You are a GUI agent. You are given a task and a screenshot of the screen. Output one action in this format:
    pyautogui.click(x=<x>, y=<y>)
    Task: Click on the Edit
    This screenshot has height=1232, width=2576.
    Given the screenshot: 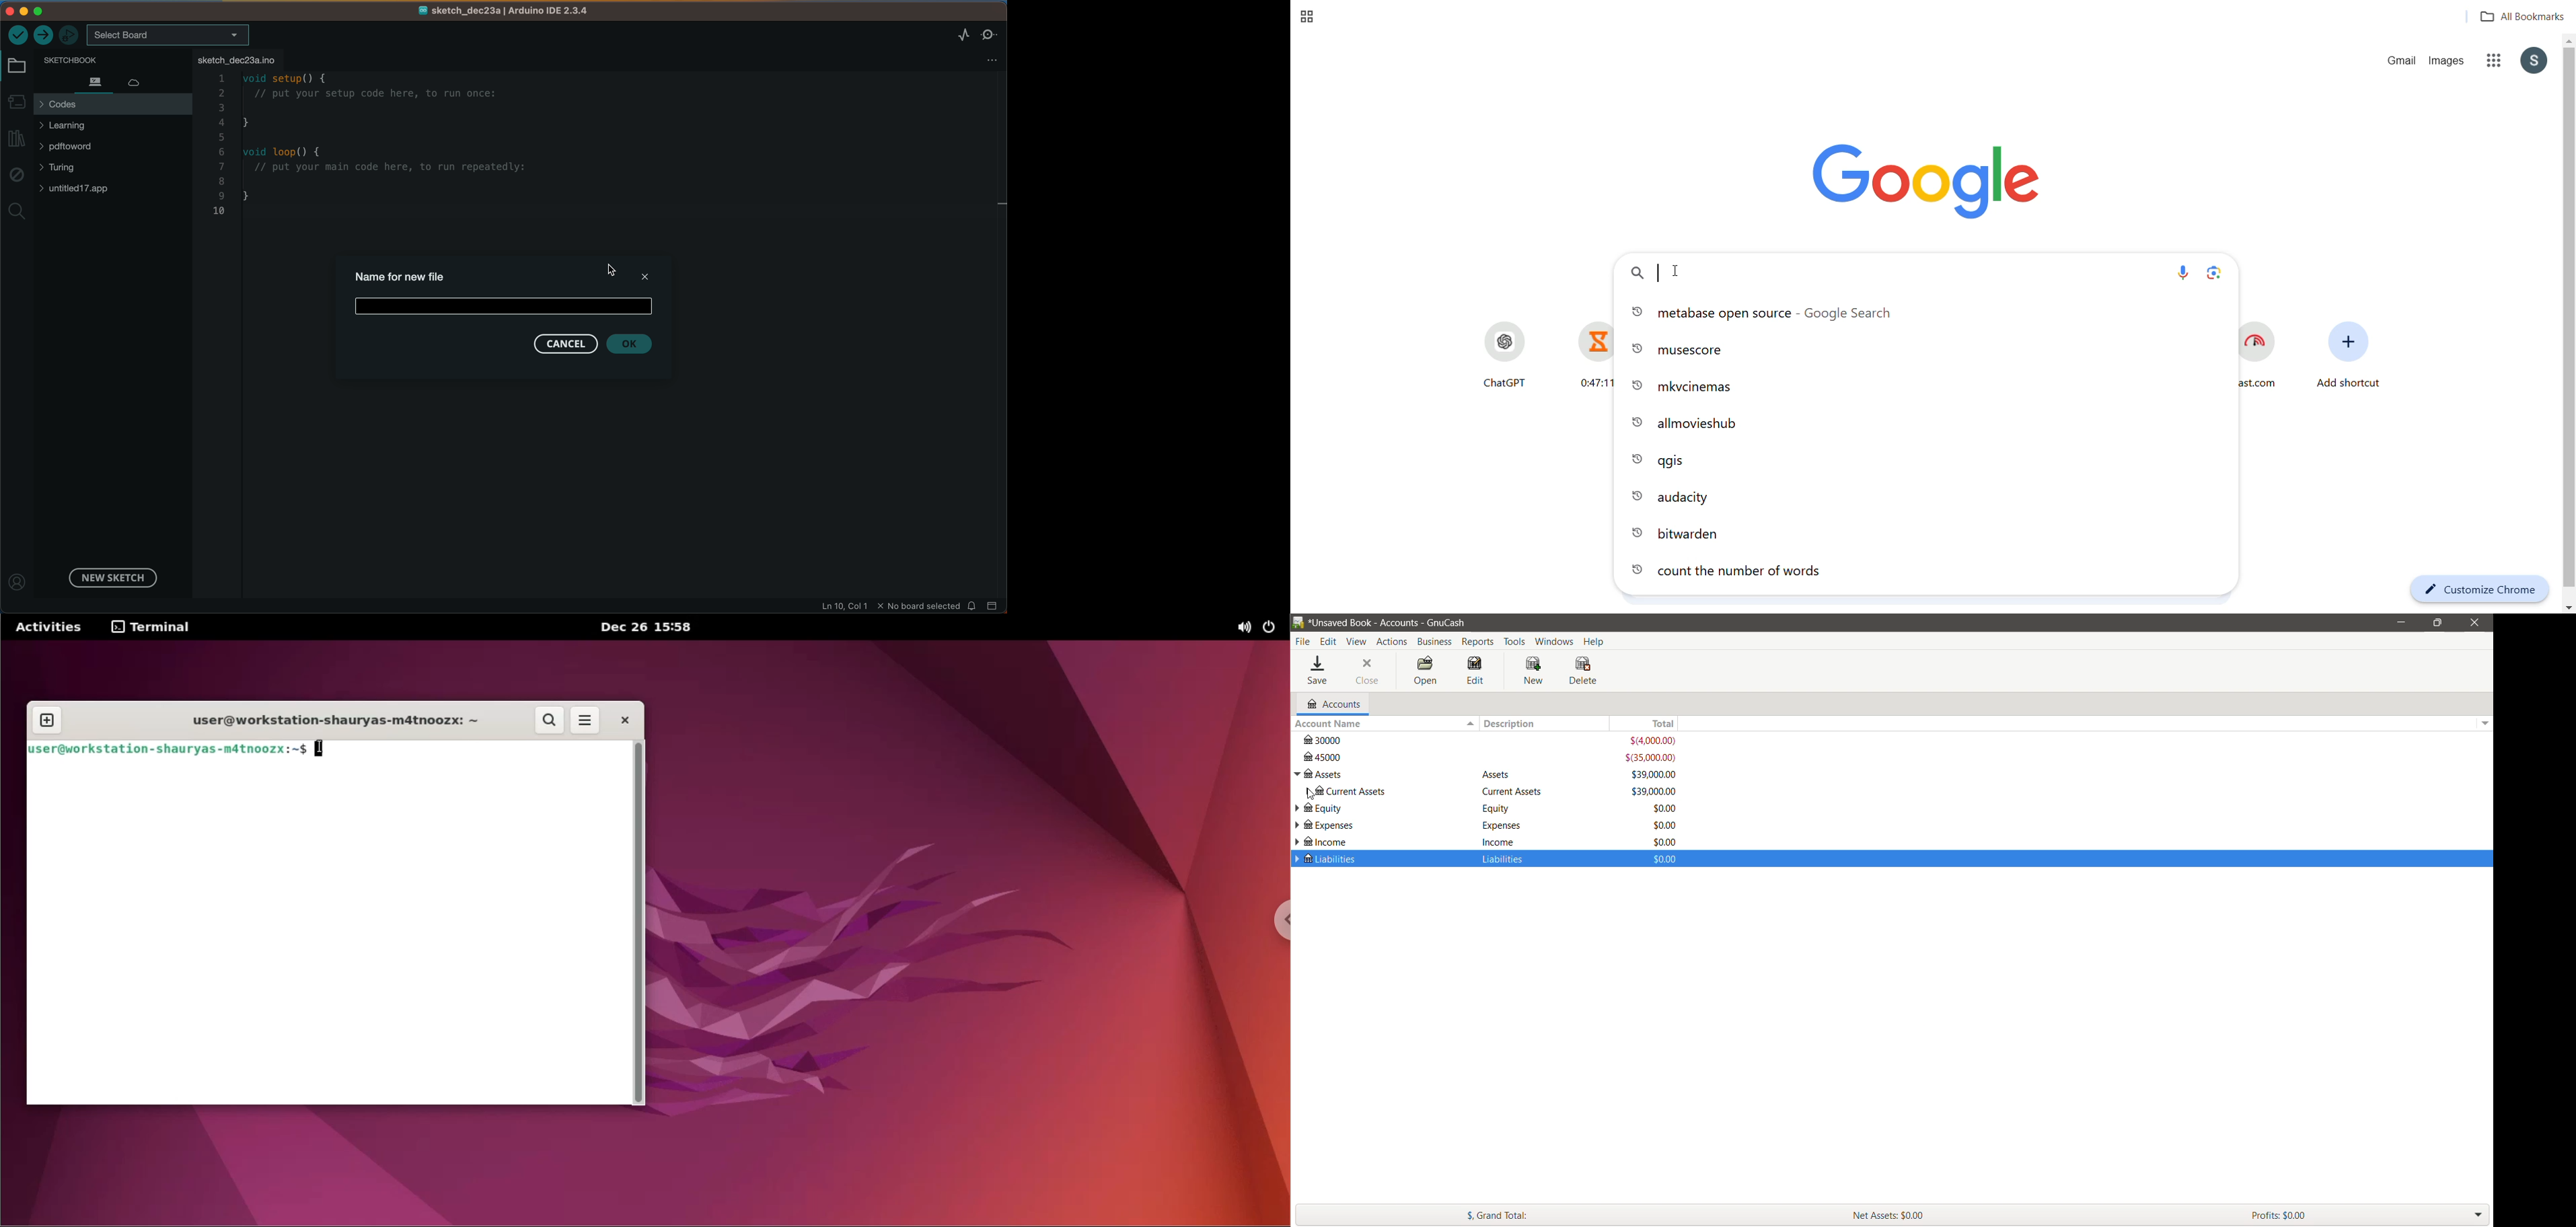 What is the action you would take?
    pyautogui.click(x=1329, y=640)
    